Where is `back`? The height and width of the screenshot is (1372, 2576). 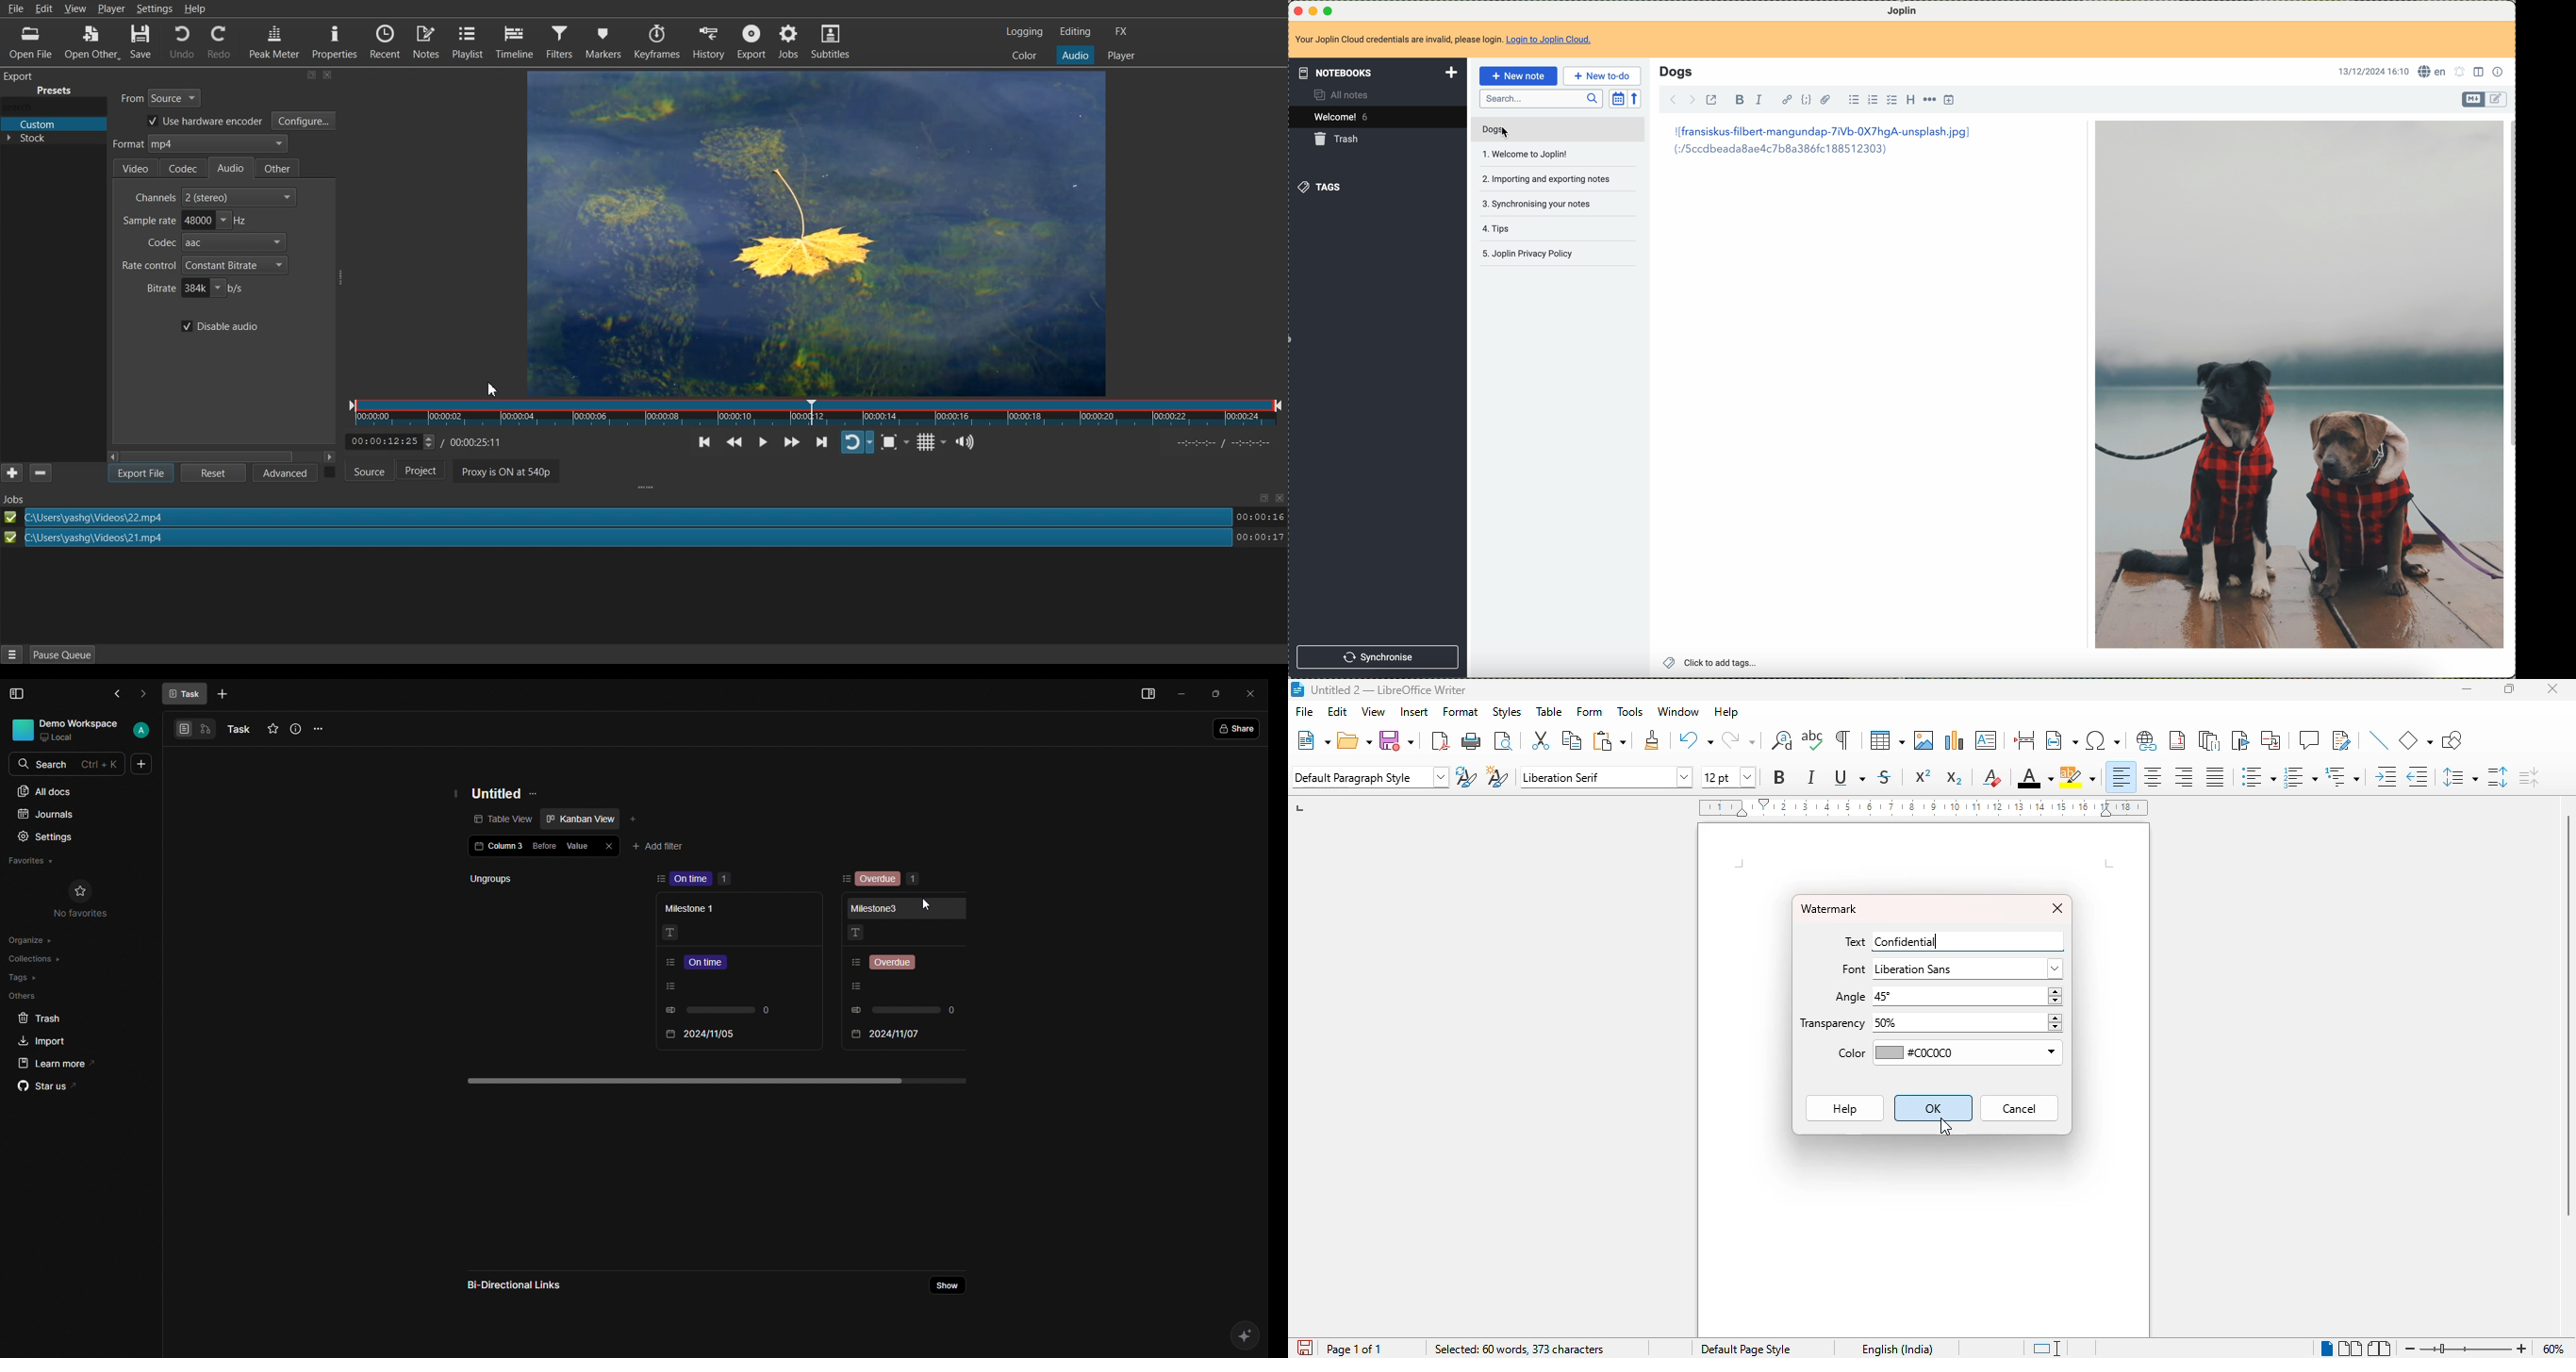
back is located at coordinates (1675, 99).